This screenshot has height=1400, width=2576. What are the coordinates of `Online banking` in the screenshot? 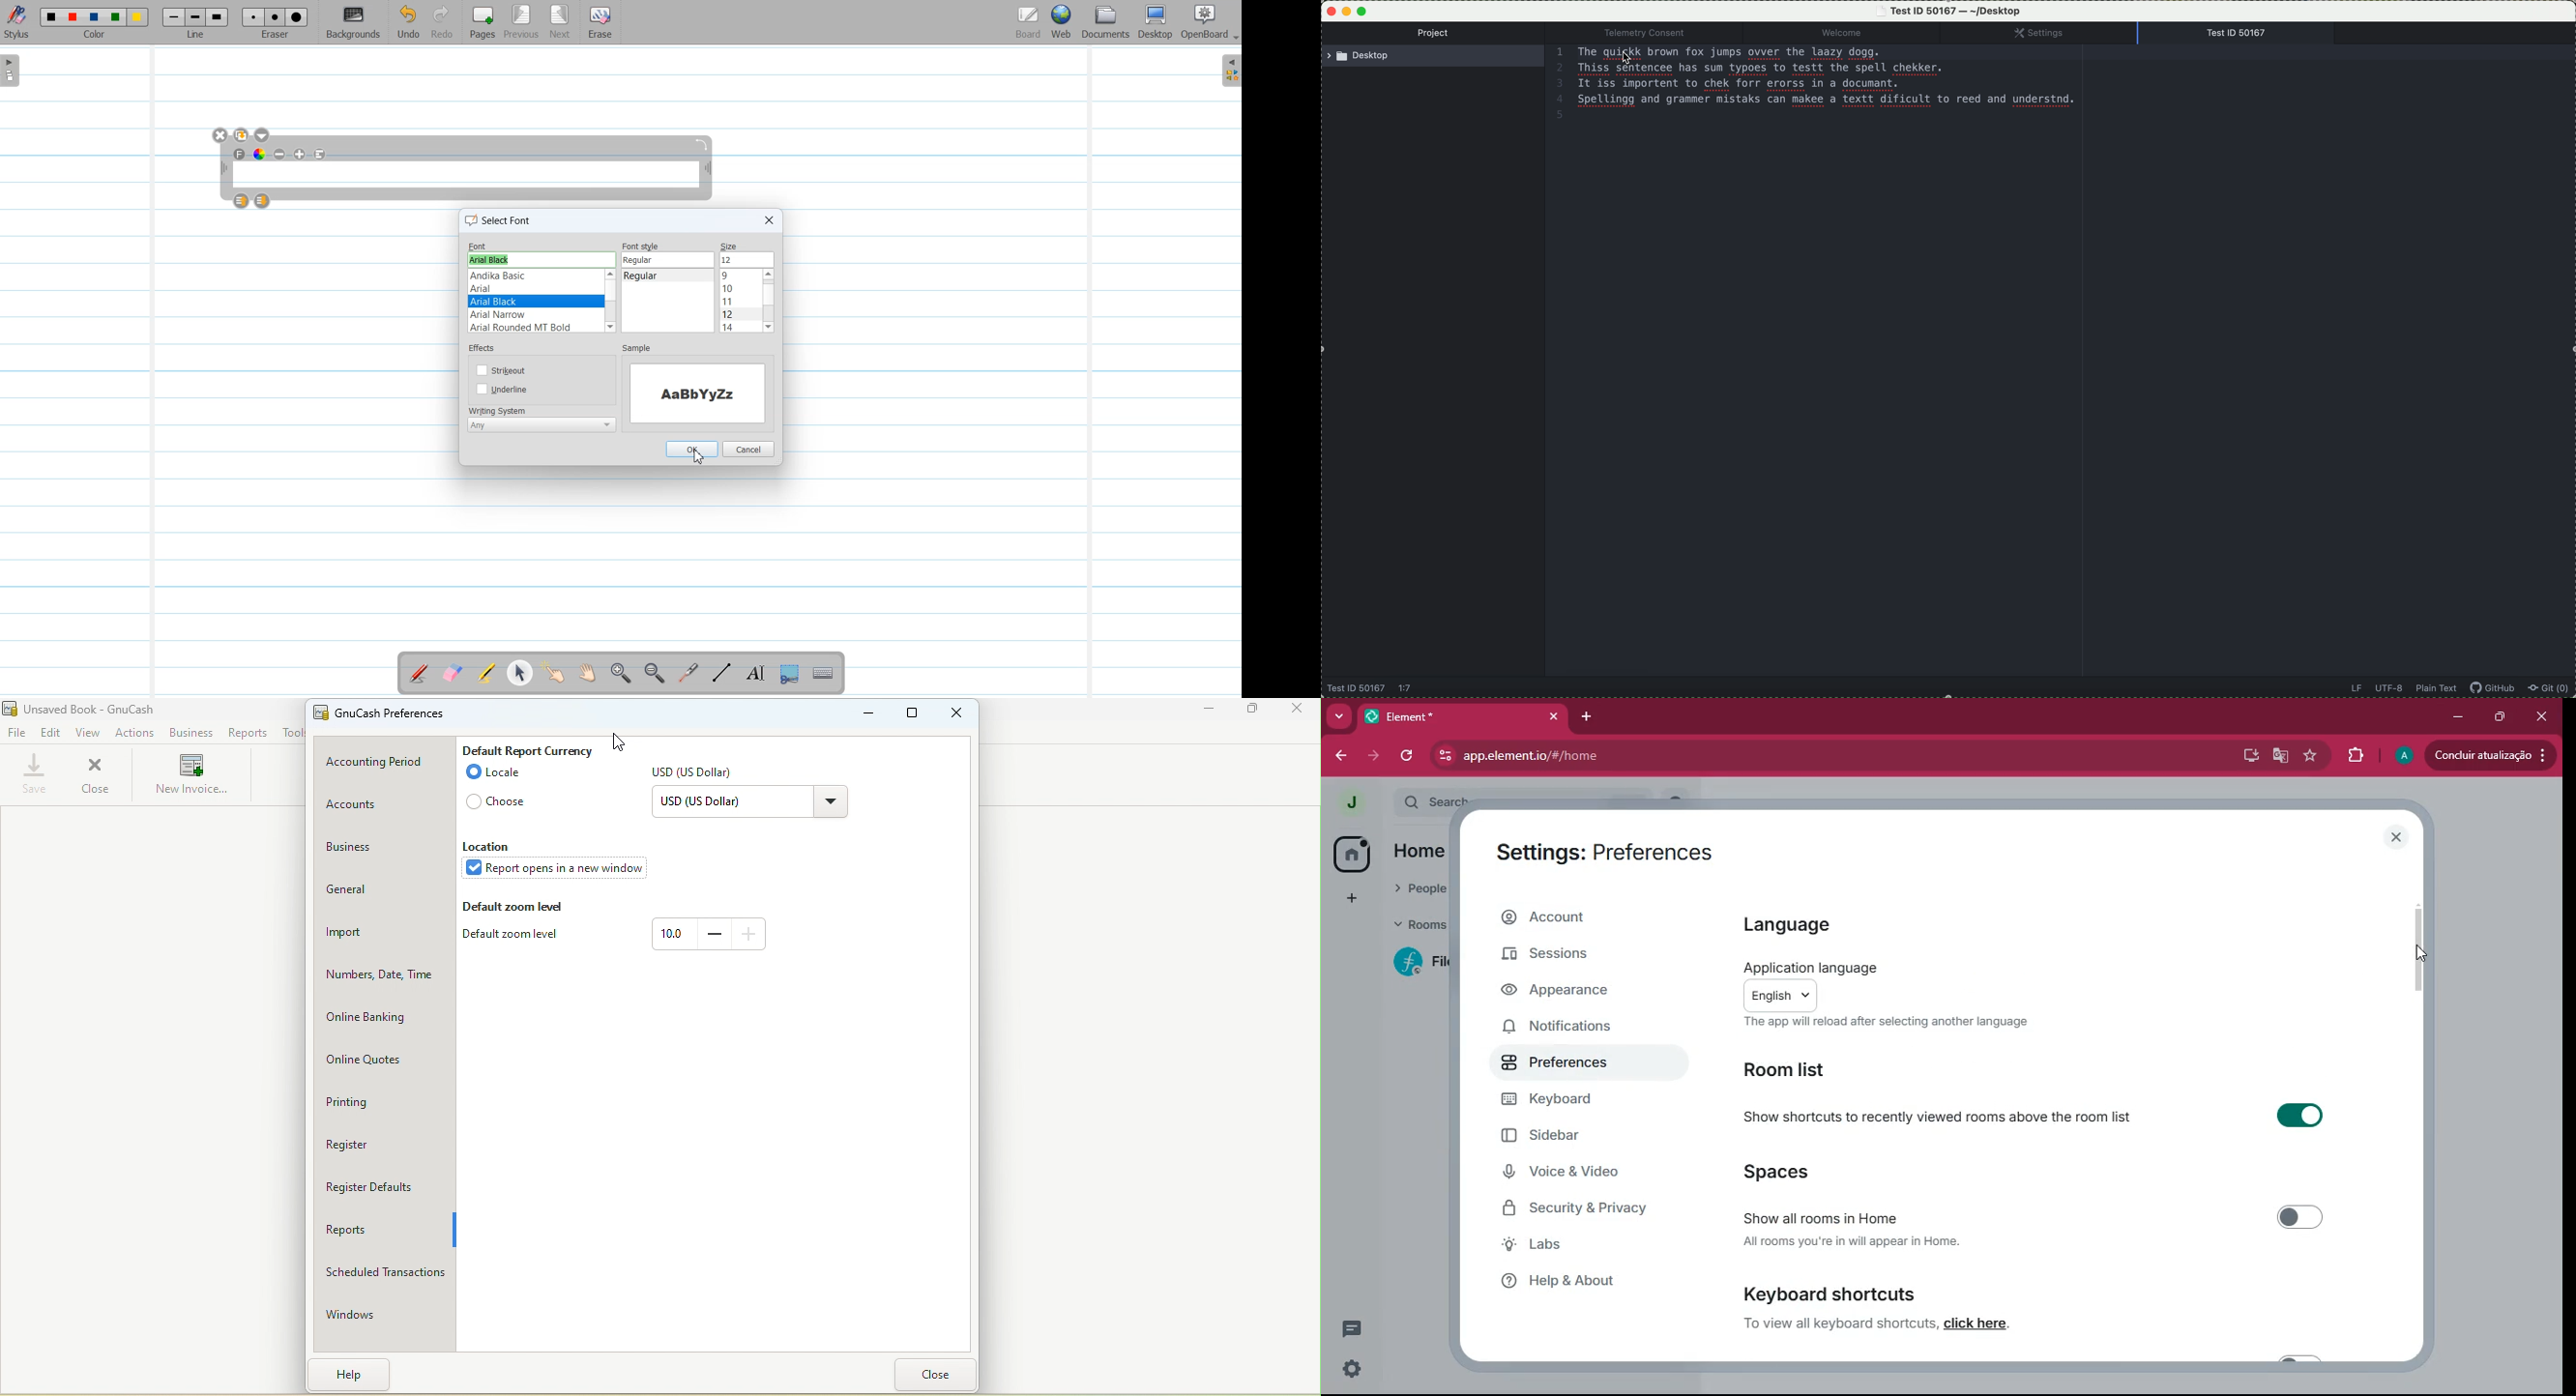 It's located at (385, 1019).